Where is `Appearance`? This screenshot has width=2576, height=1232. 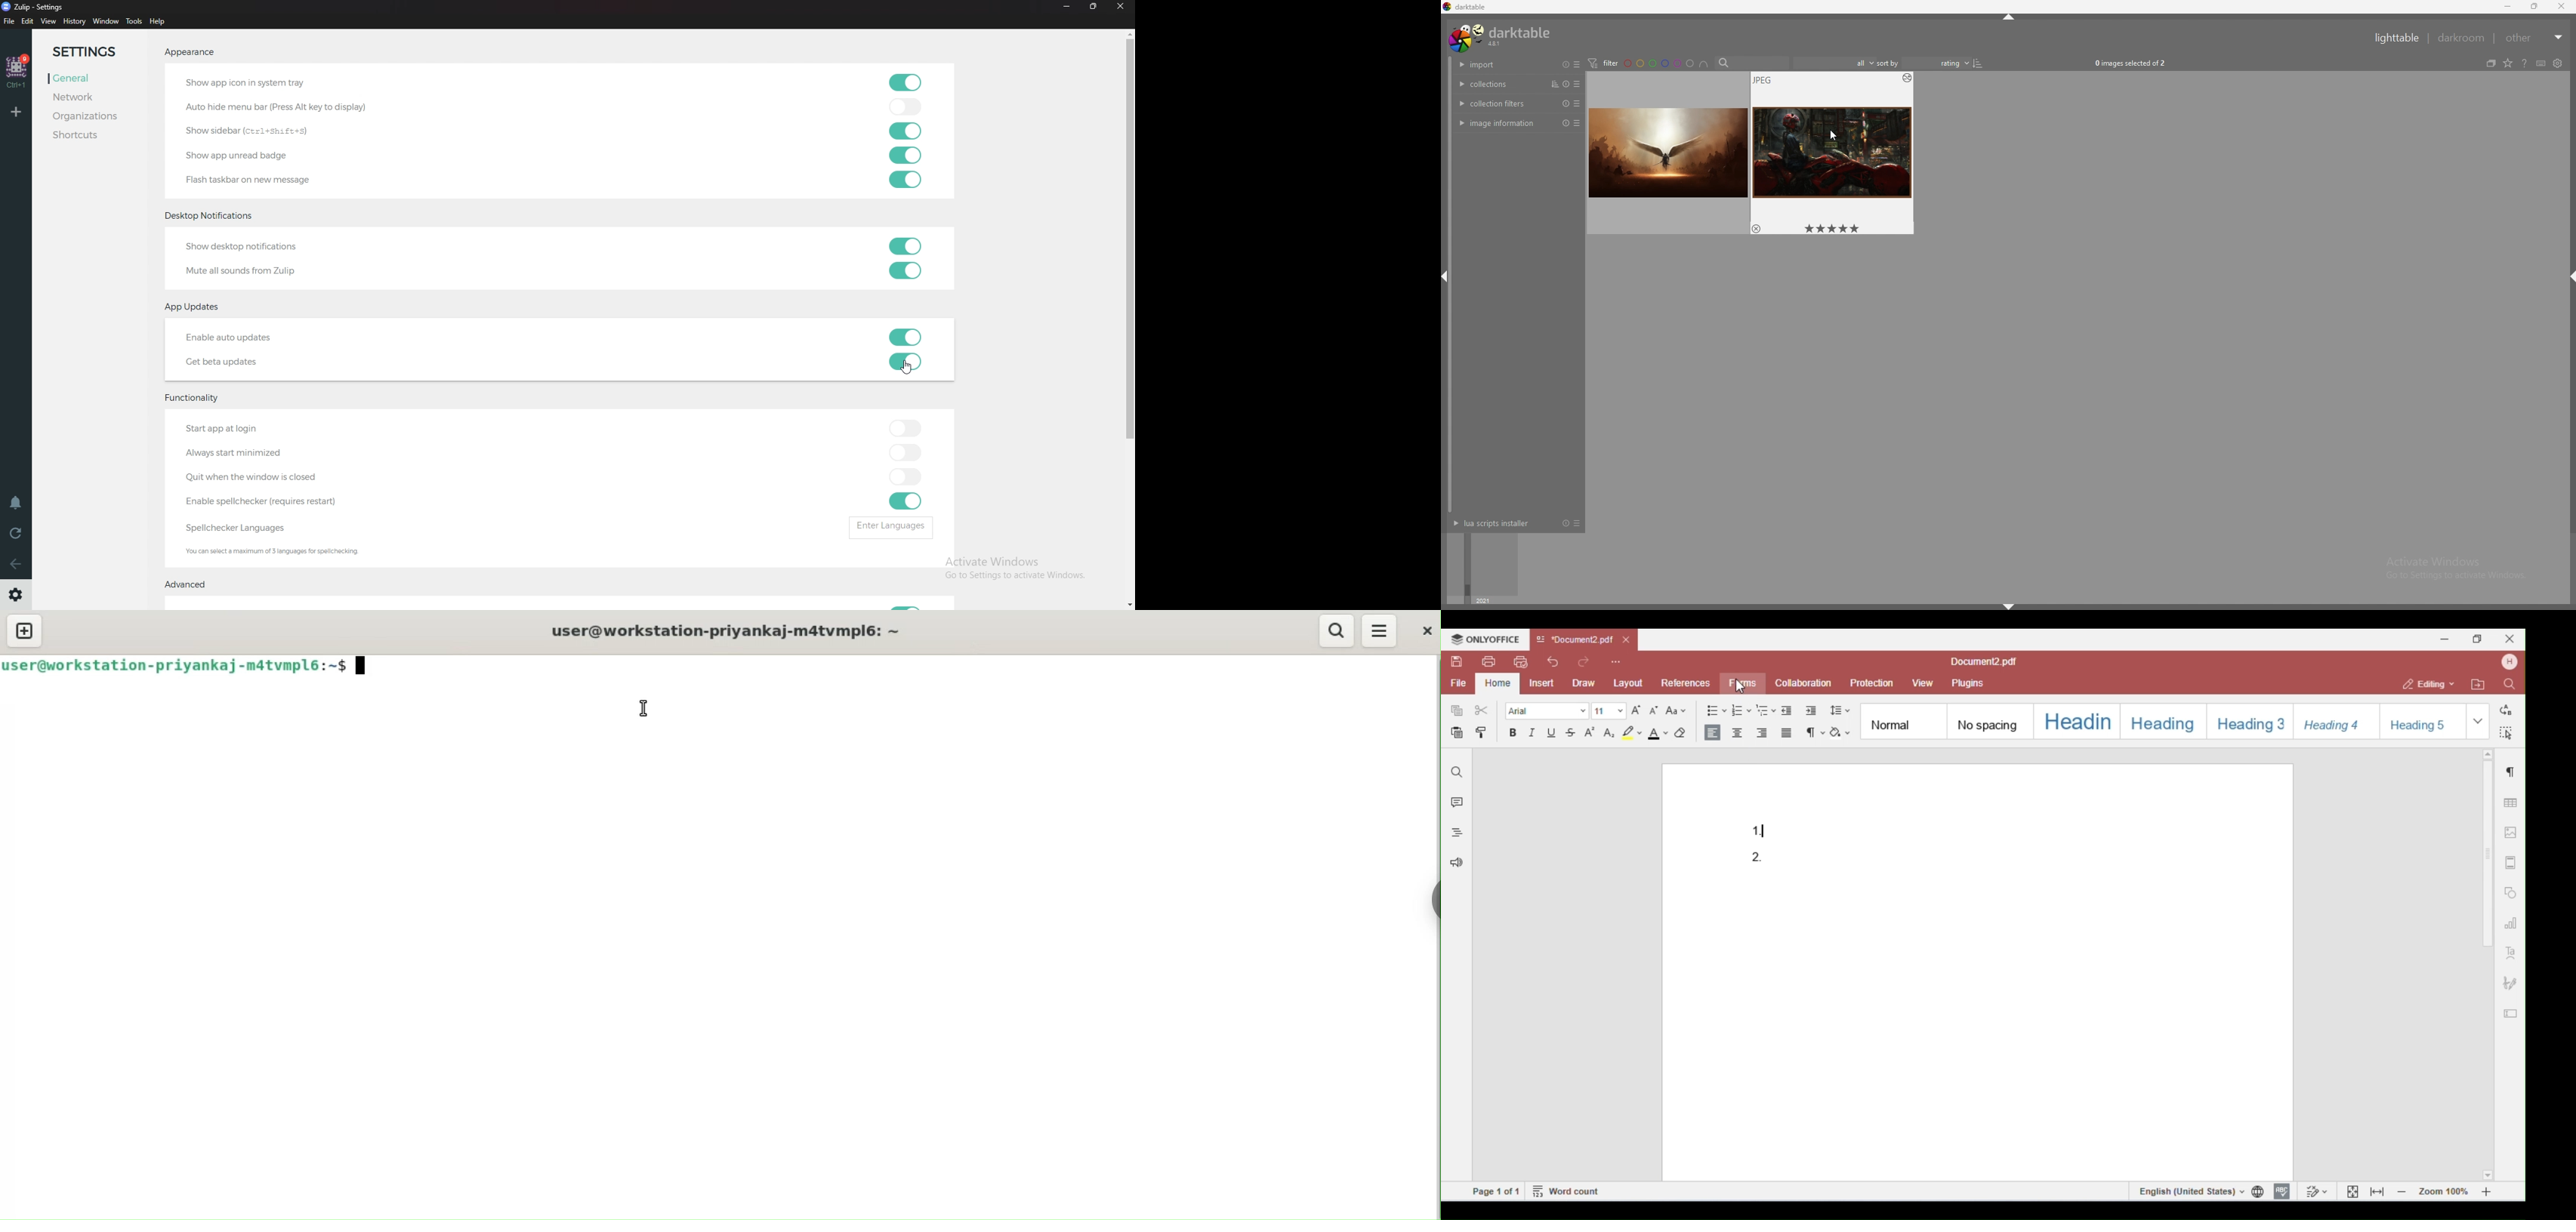
Appearance is located at coordinates (190, 54).